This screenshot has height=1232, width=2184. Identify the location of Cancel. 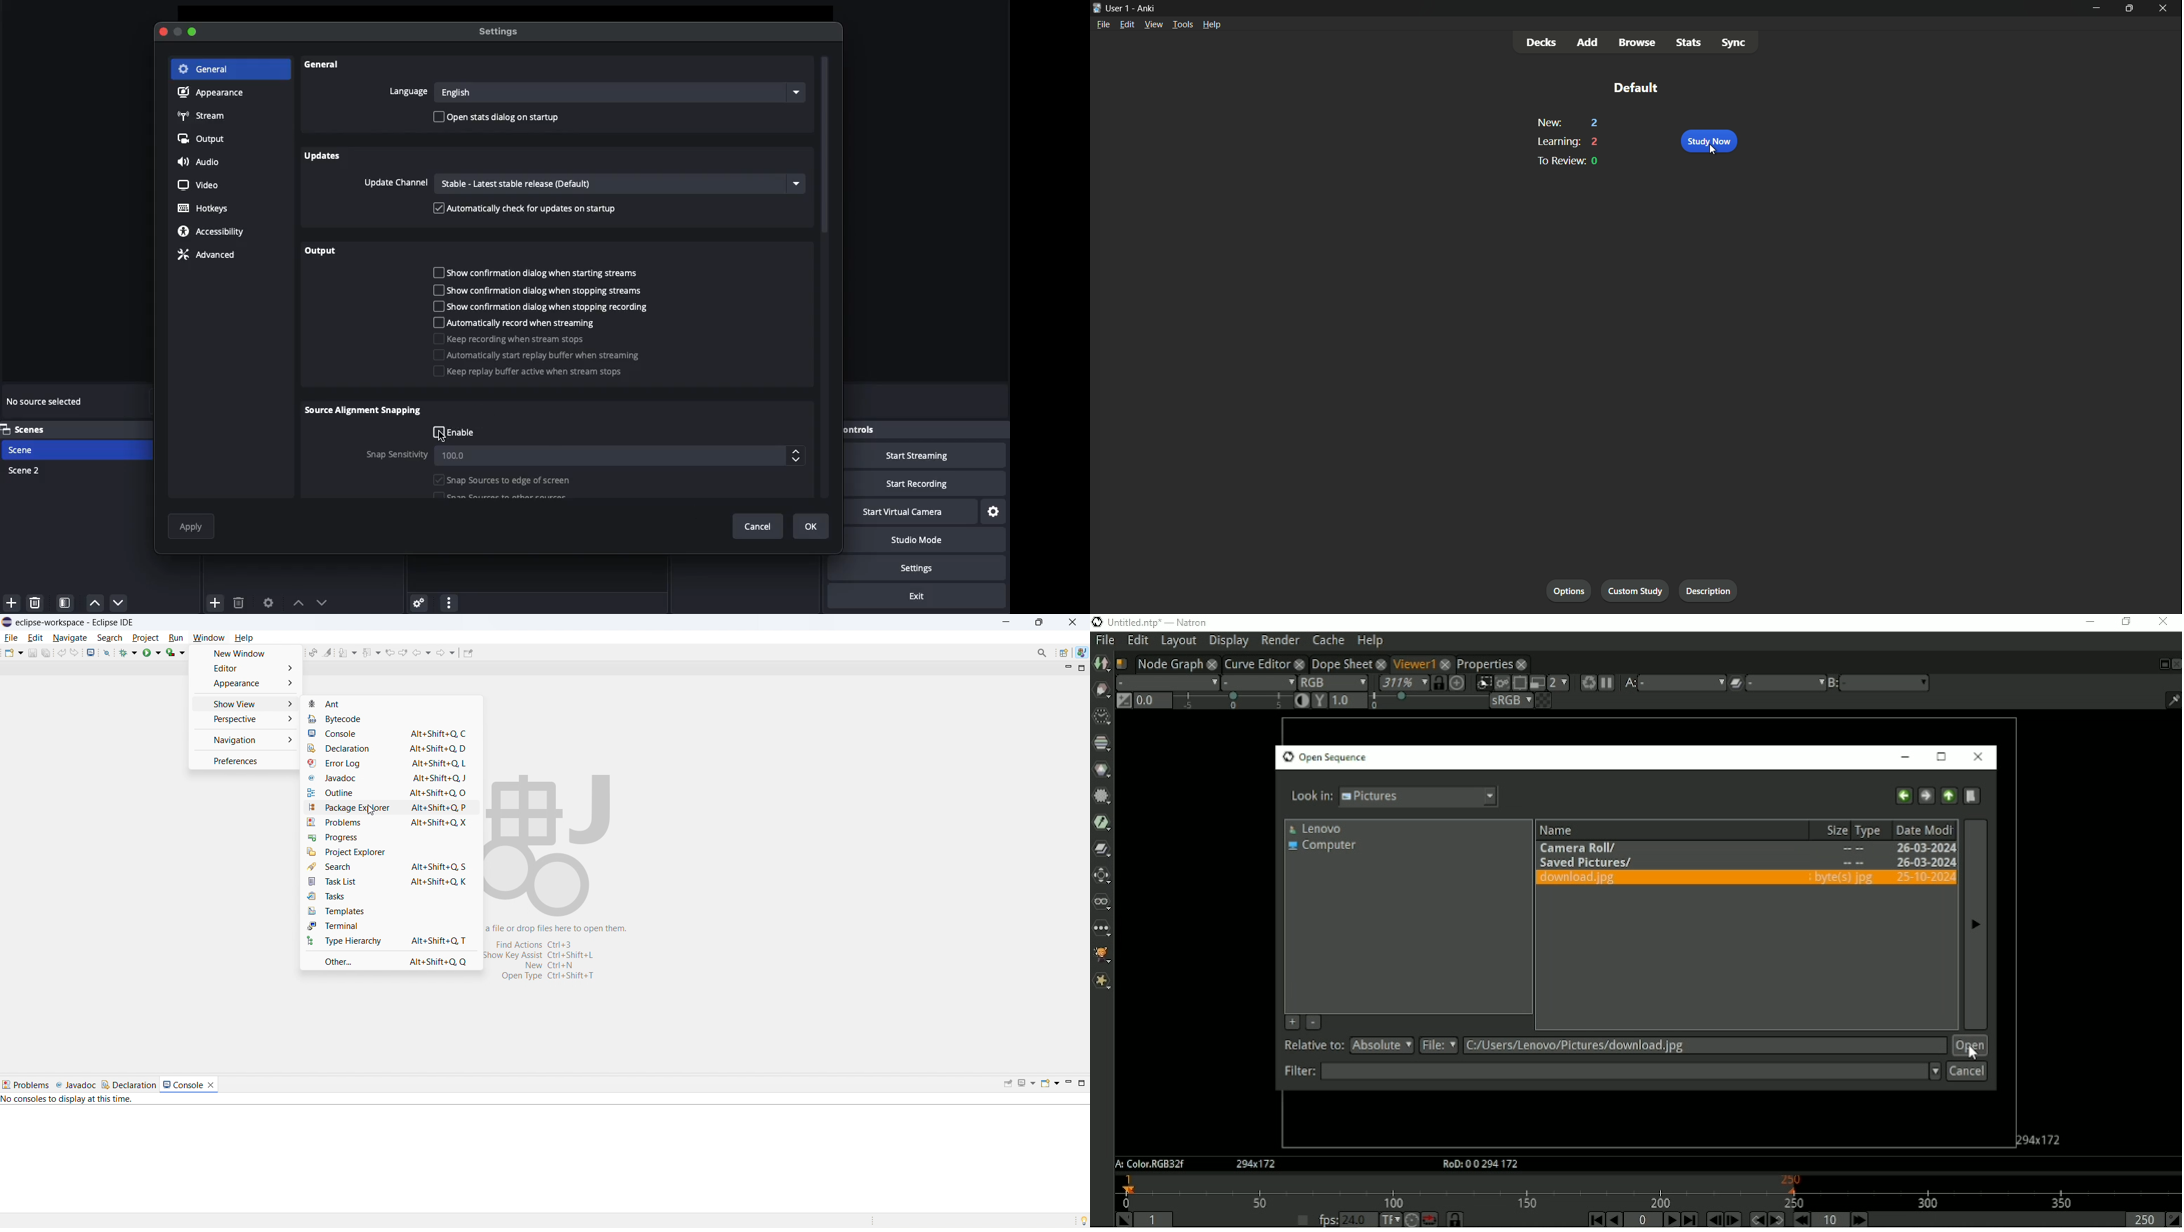
(757, 527).